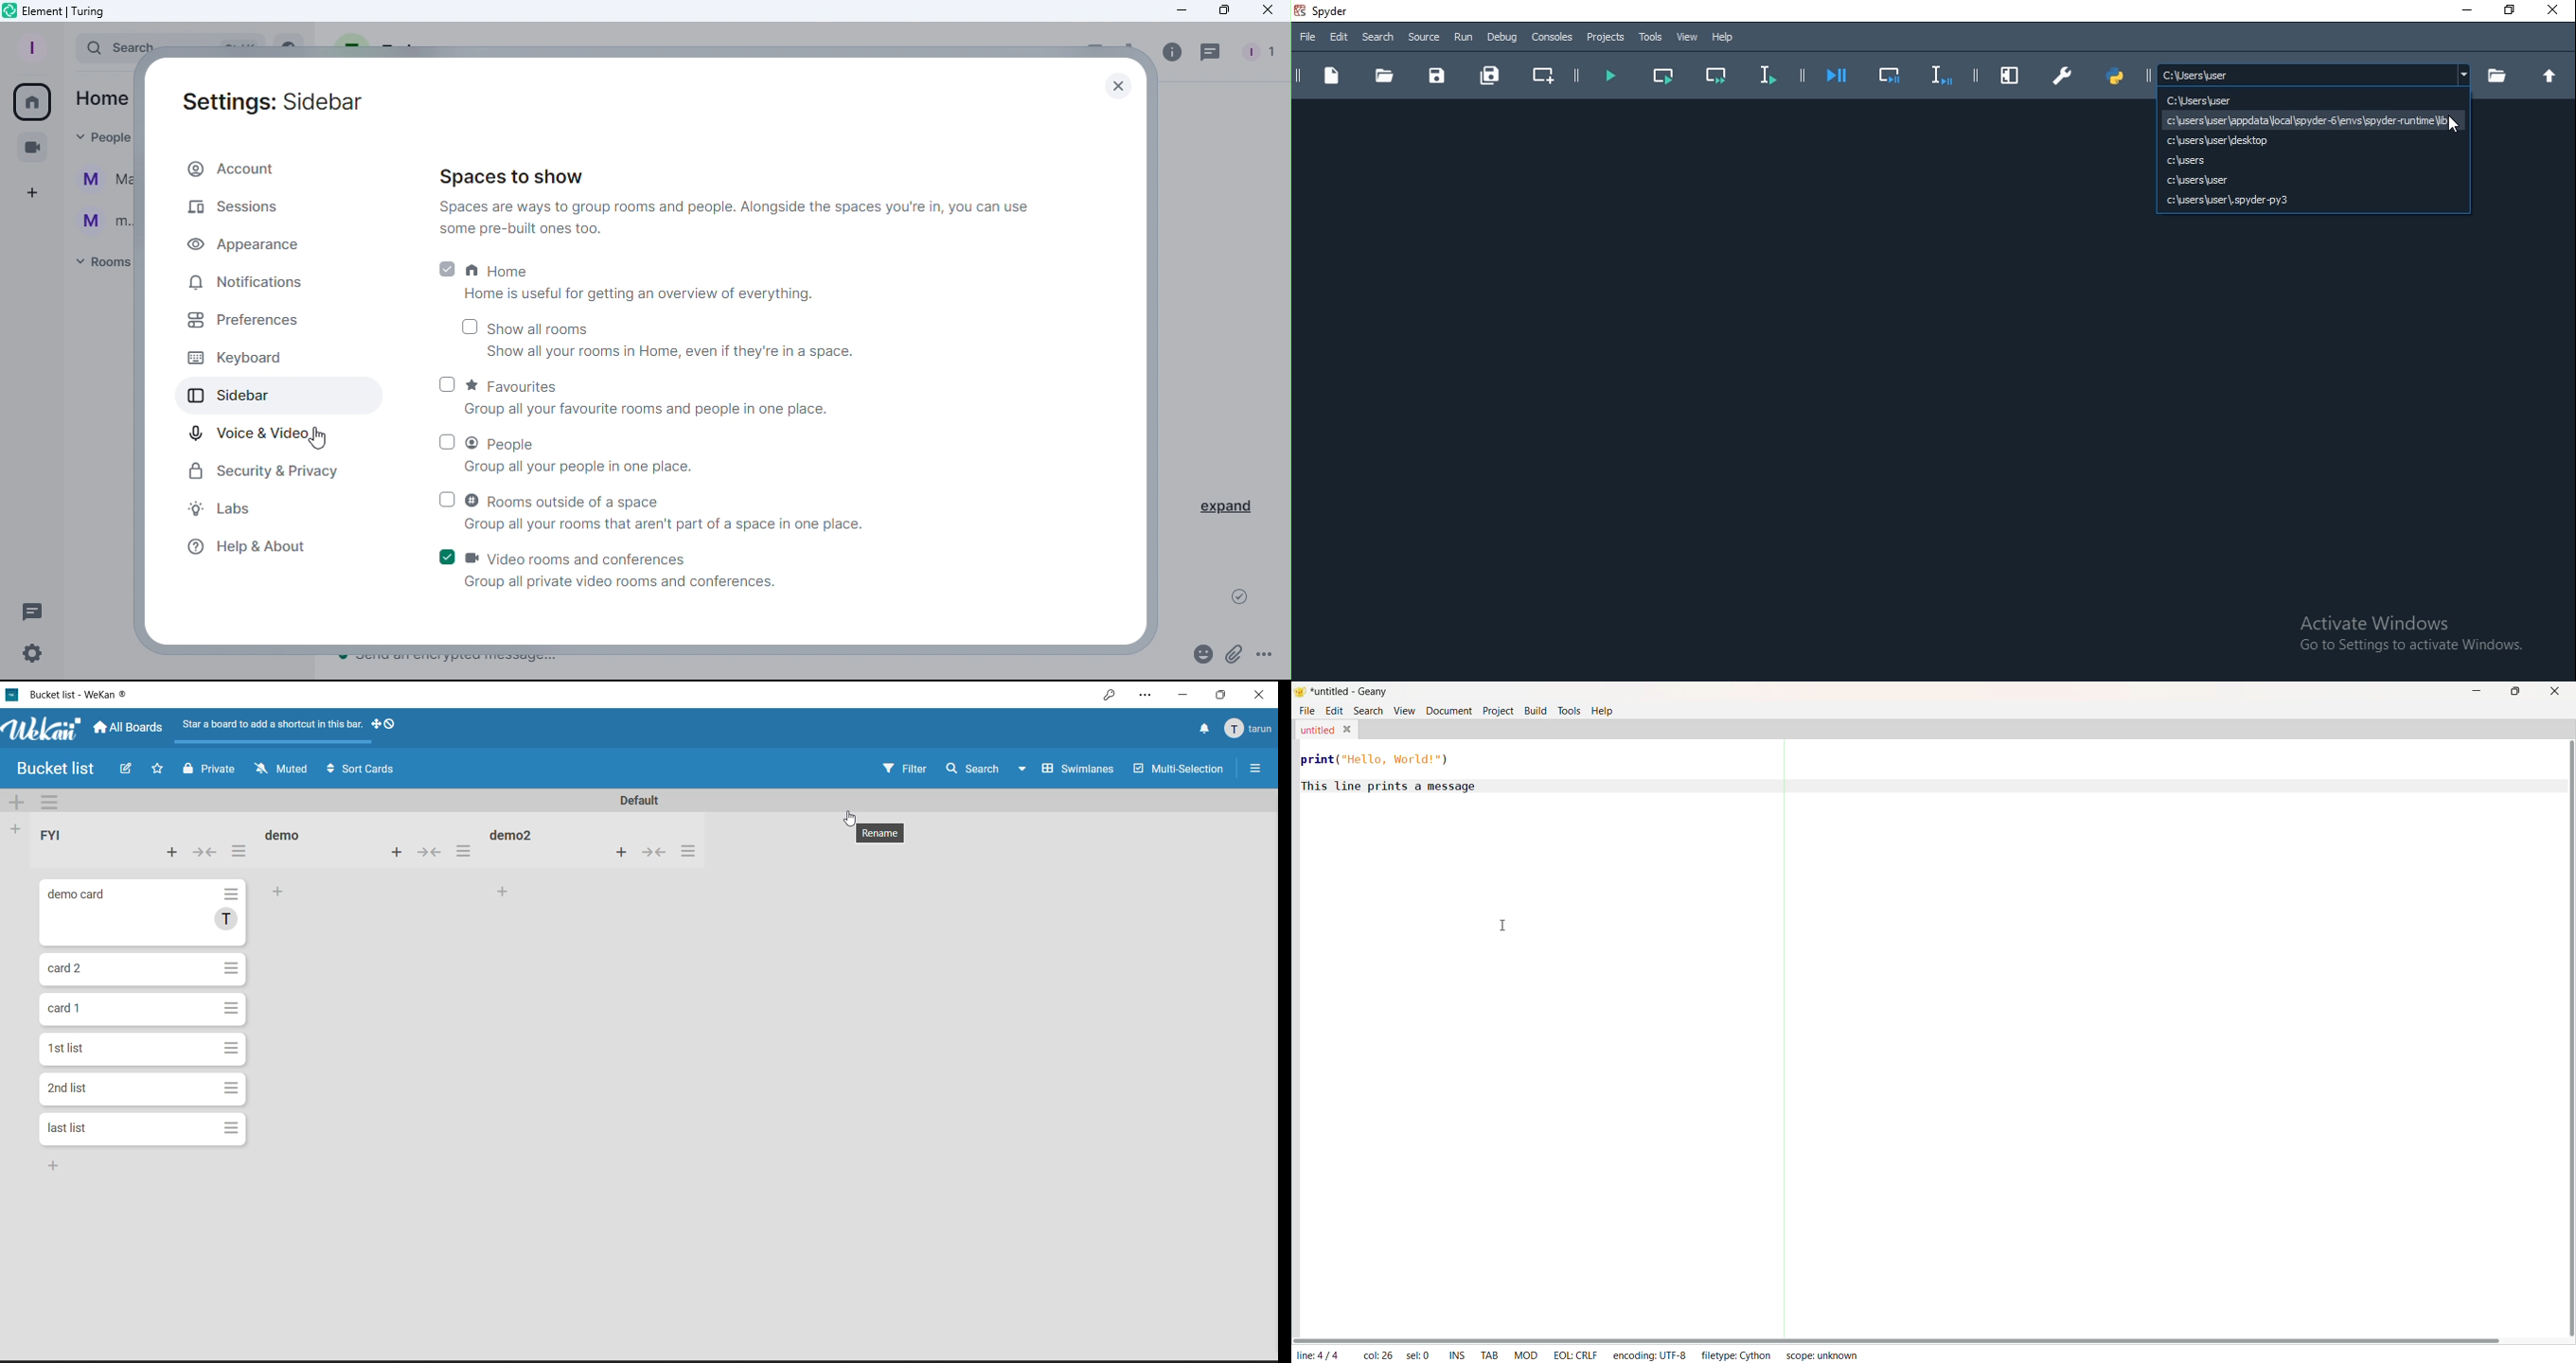 The height and width of the screenshot is (1372, 2576). Describe the element at coordinates (1822, 1356) in the screenshot. I see `Scope: unknown` at that location.